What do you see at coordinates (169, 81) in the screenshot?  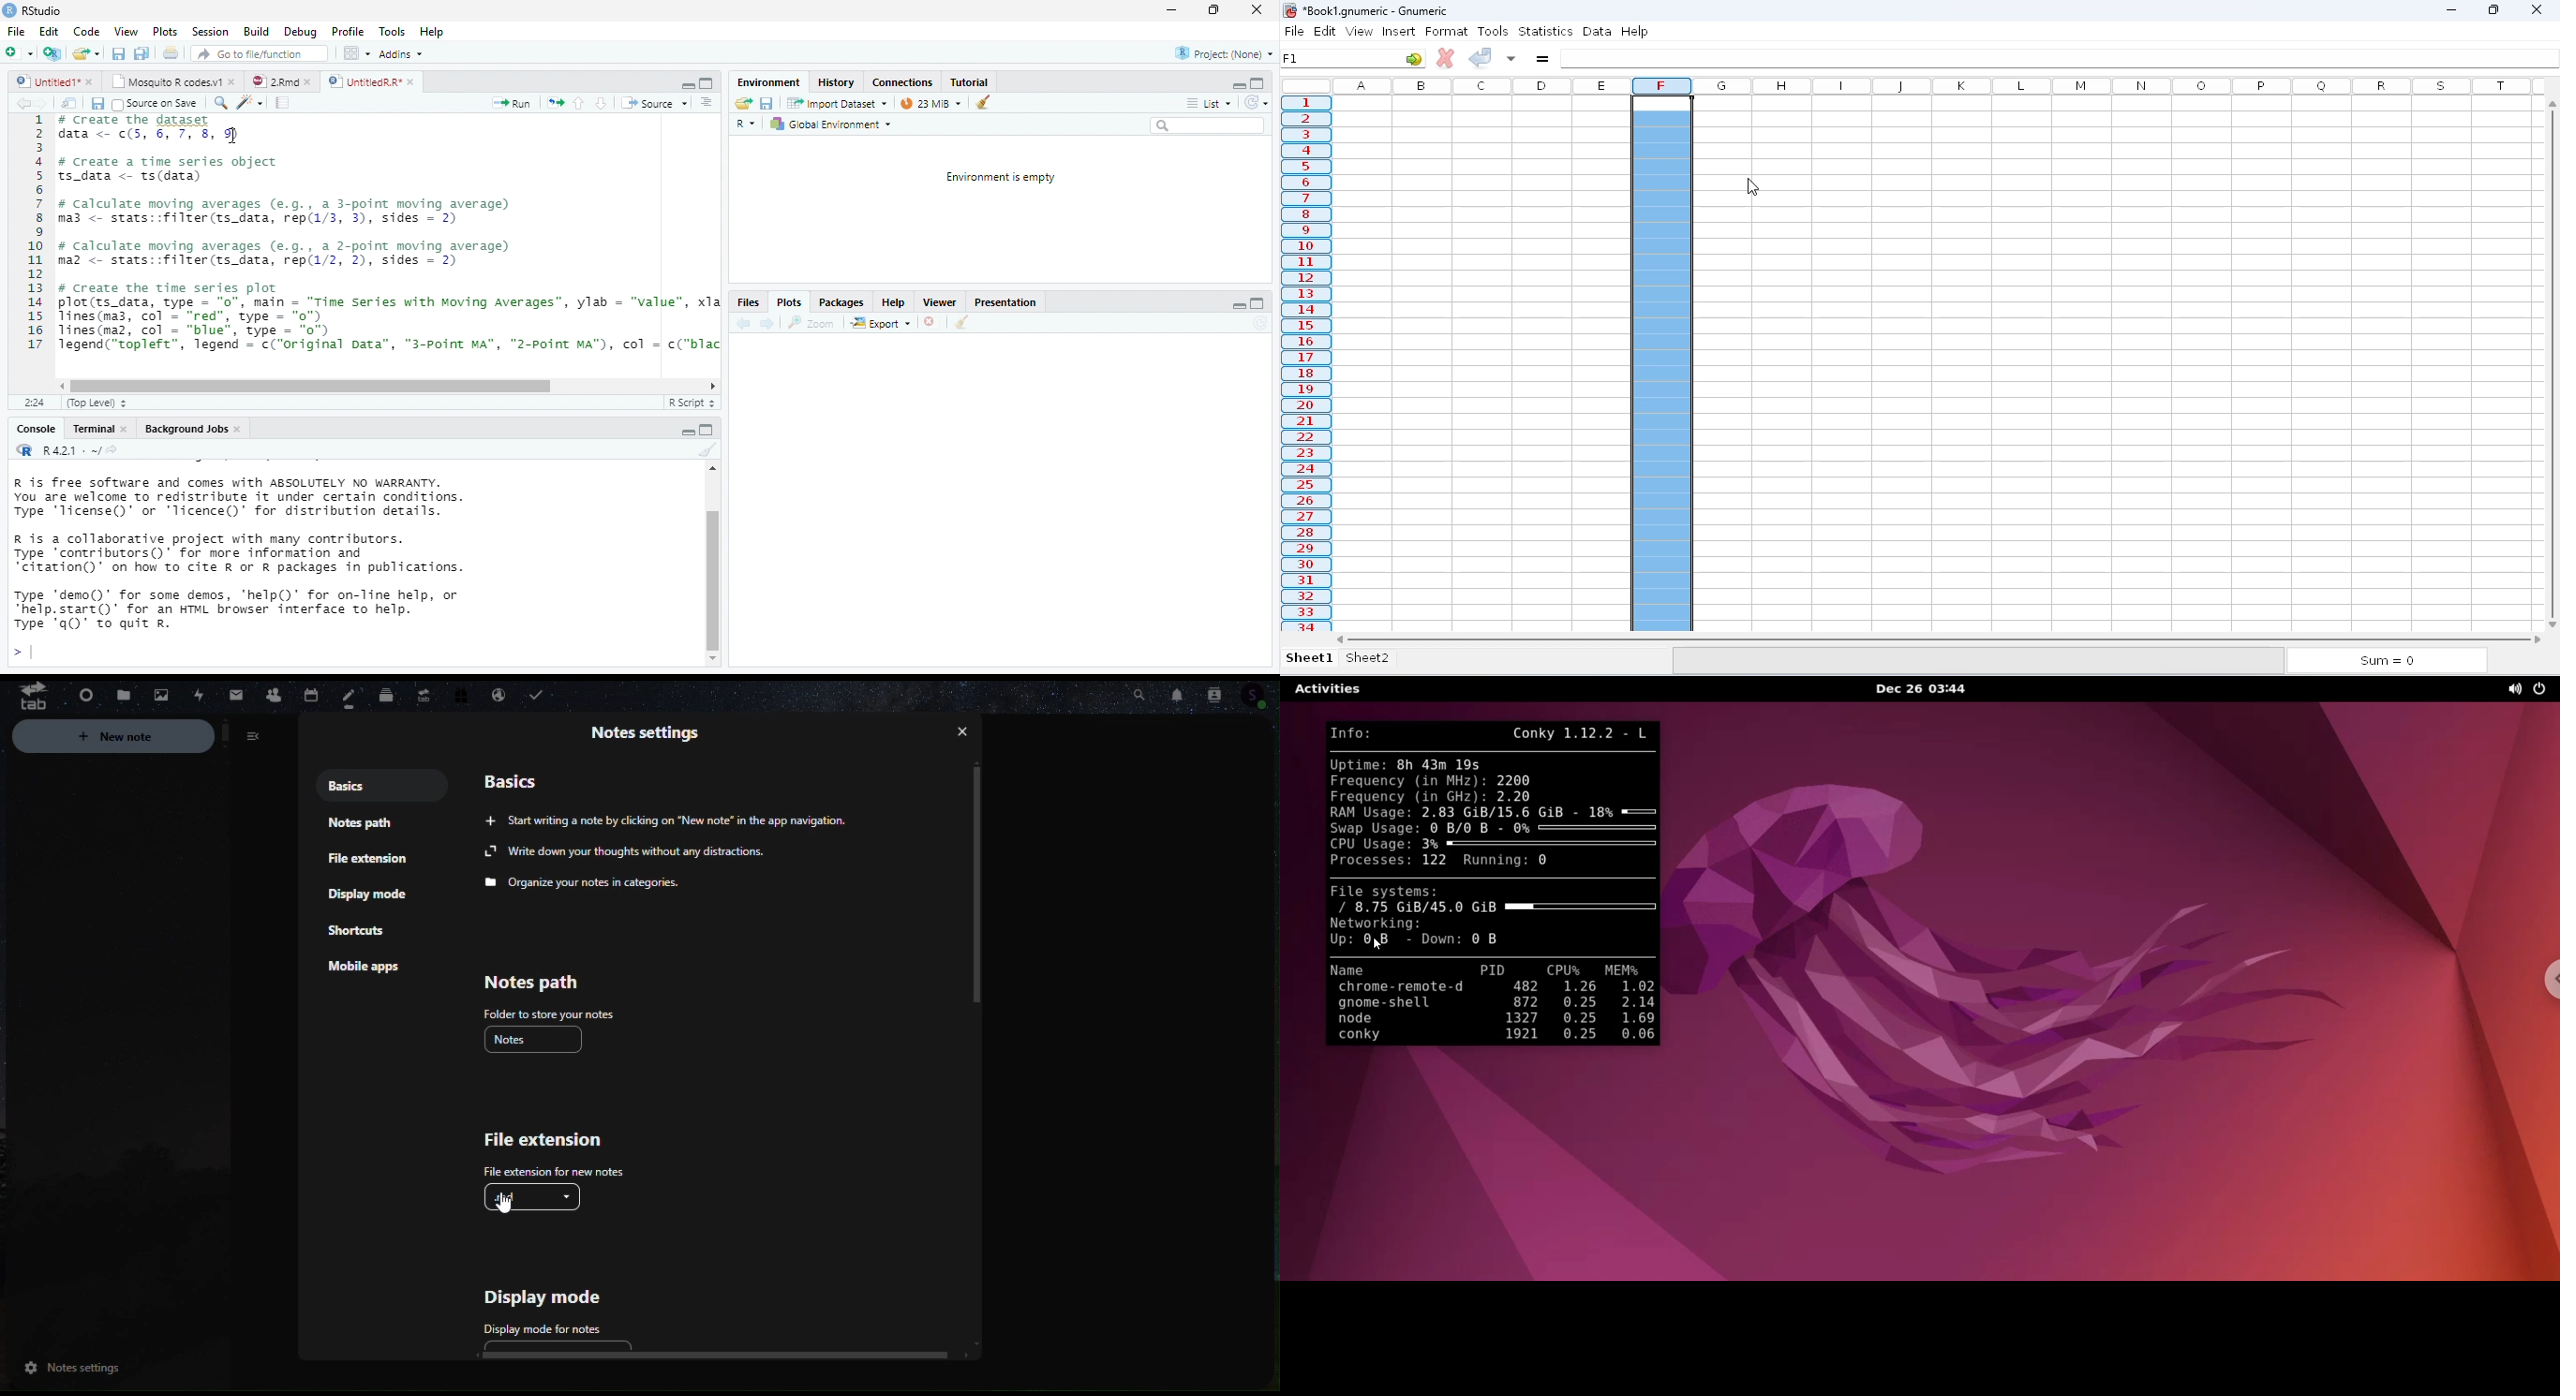 I see `Mosquito R codes.v1` at bounding box center [169, 81].